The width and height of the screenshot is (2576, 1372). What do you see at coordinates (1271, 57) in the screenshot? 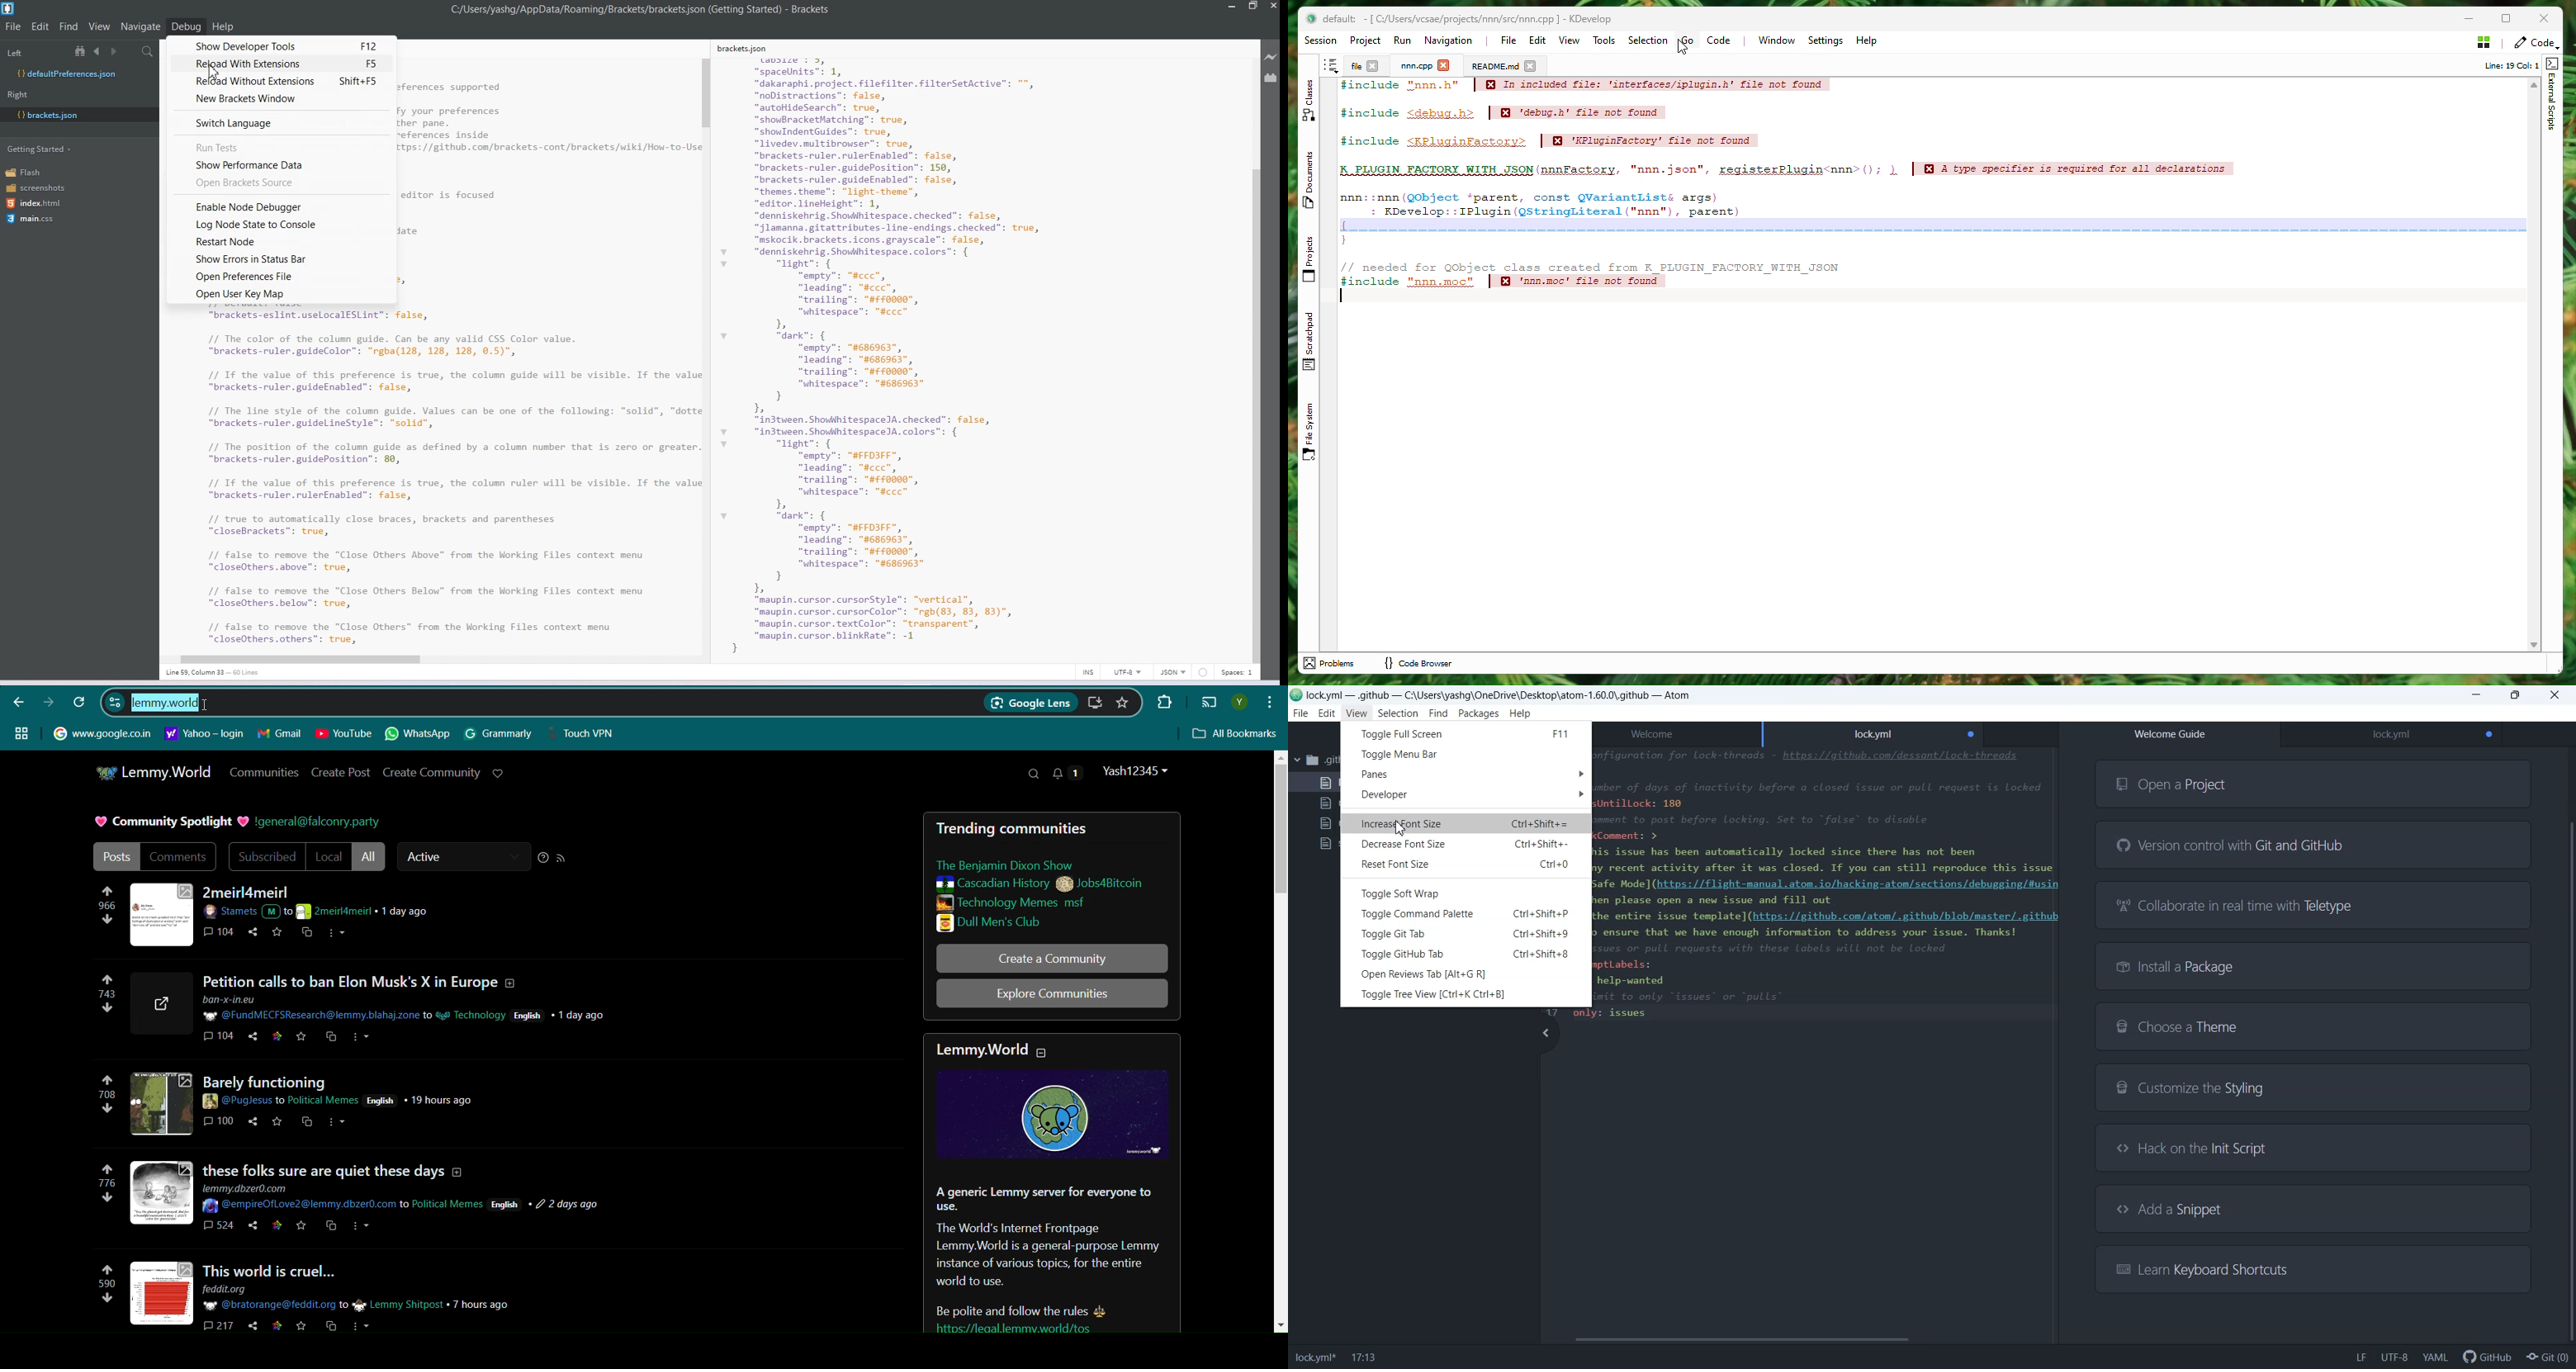
I see `Live Preview` at bounding box center [1271, 57].